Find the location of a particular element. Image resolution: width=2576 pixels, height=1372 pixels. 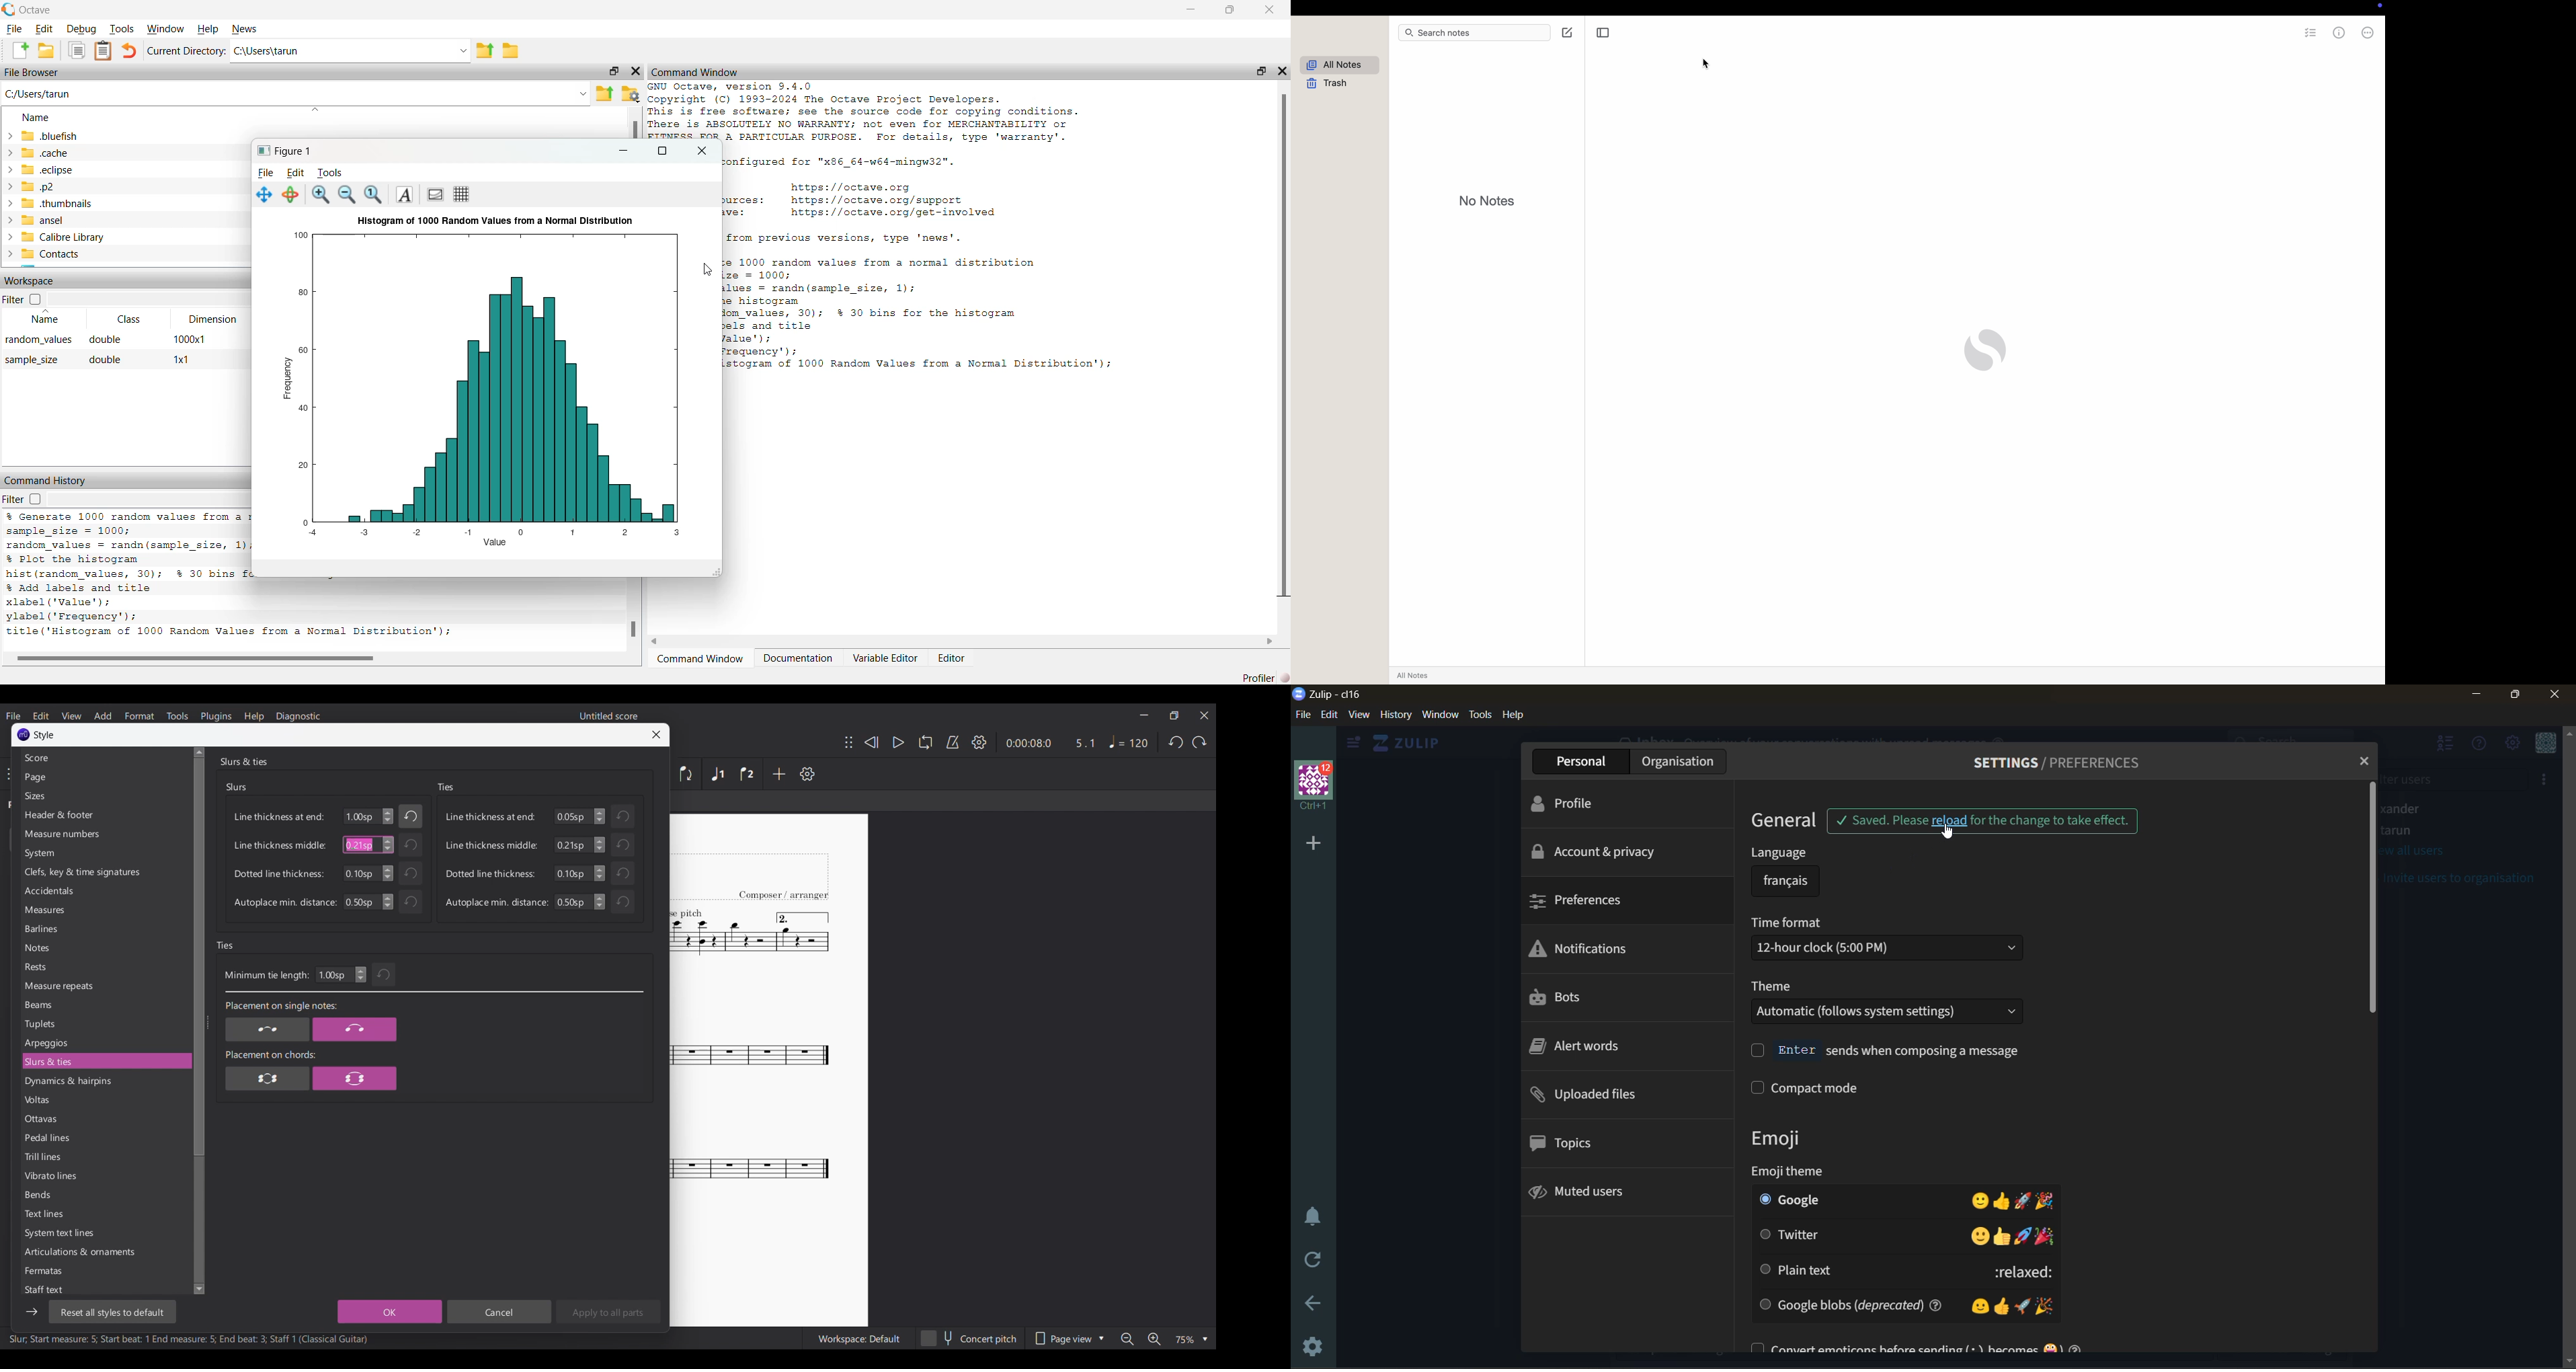

.p2 is located at coordinates (29, 186).